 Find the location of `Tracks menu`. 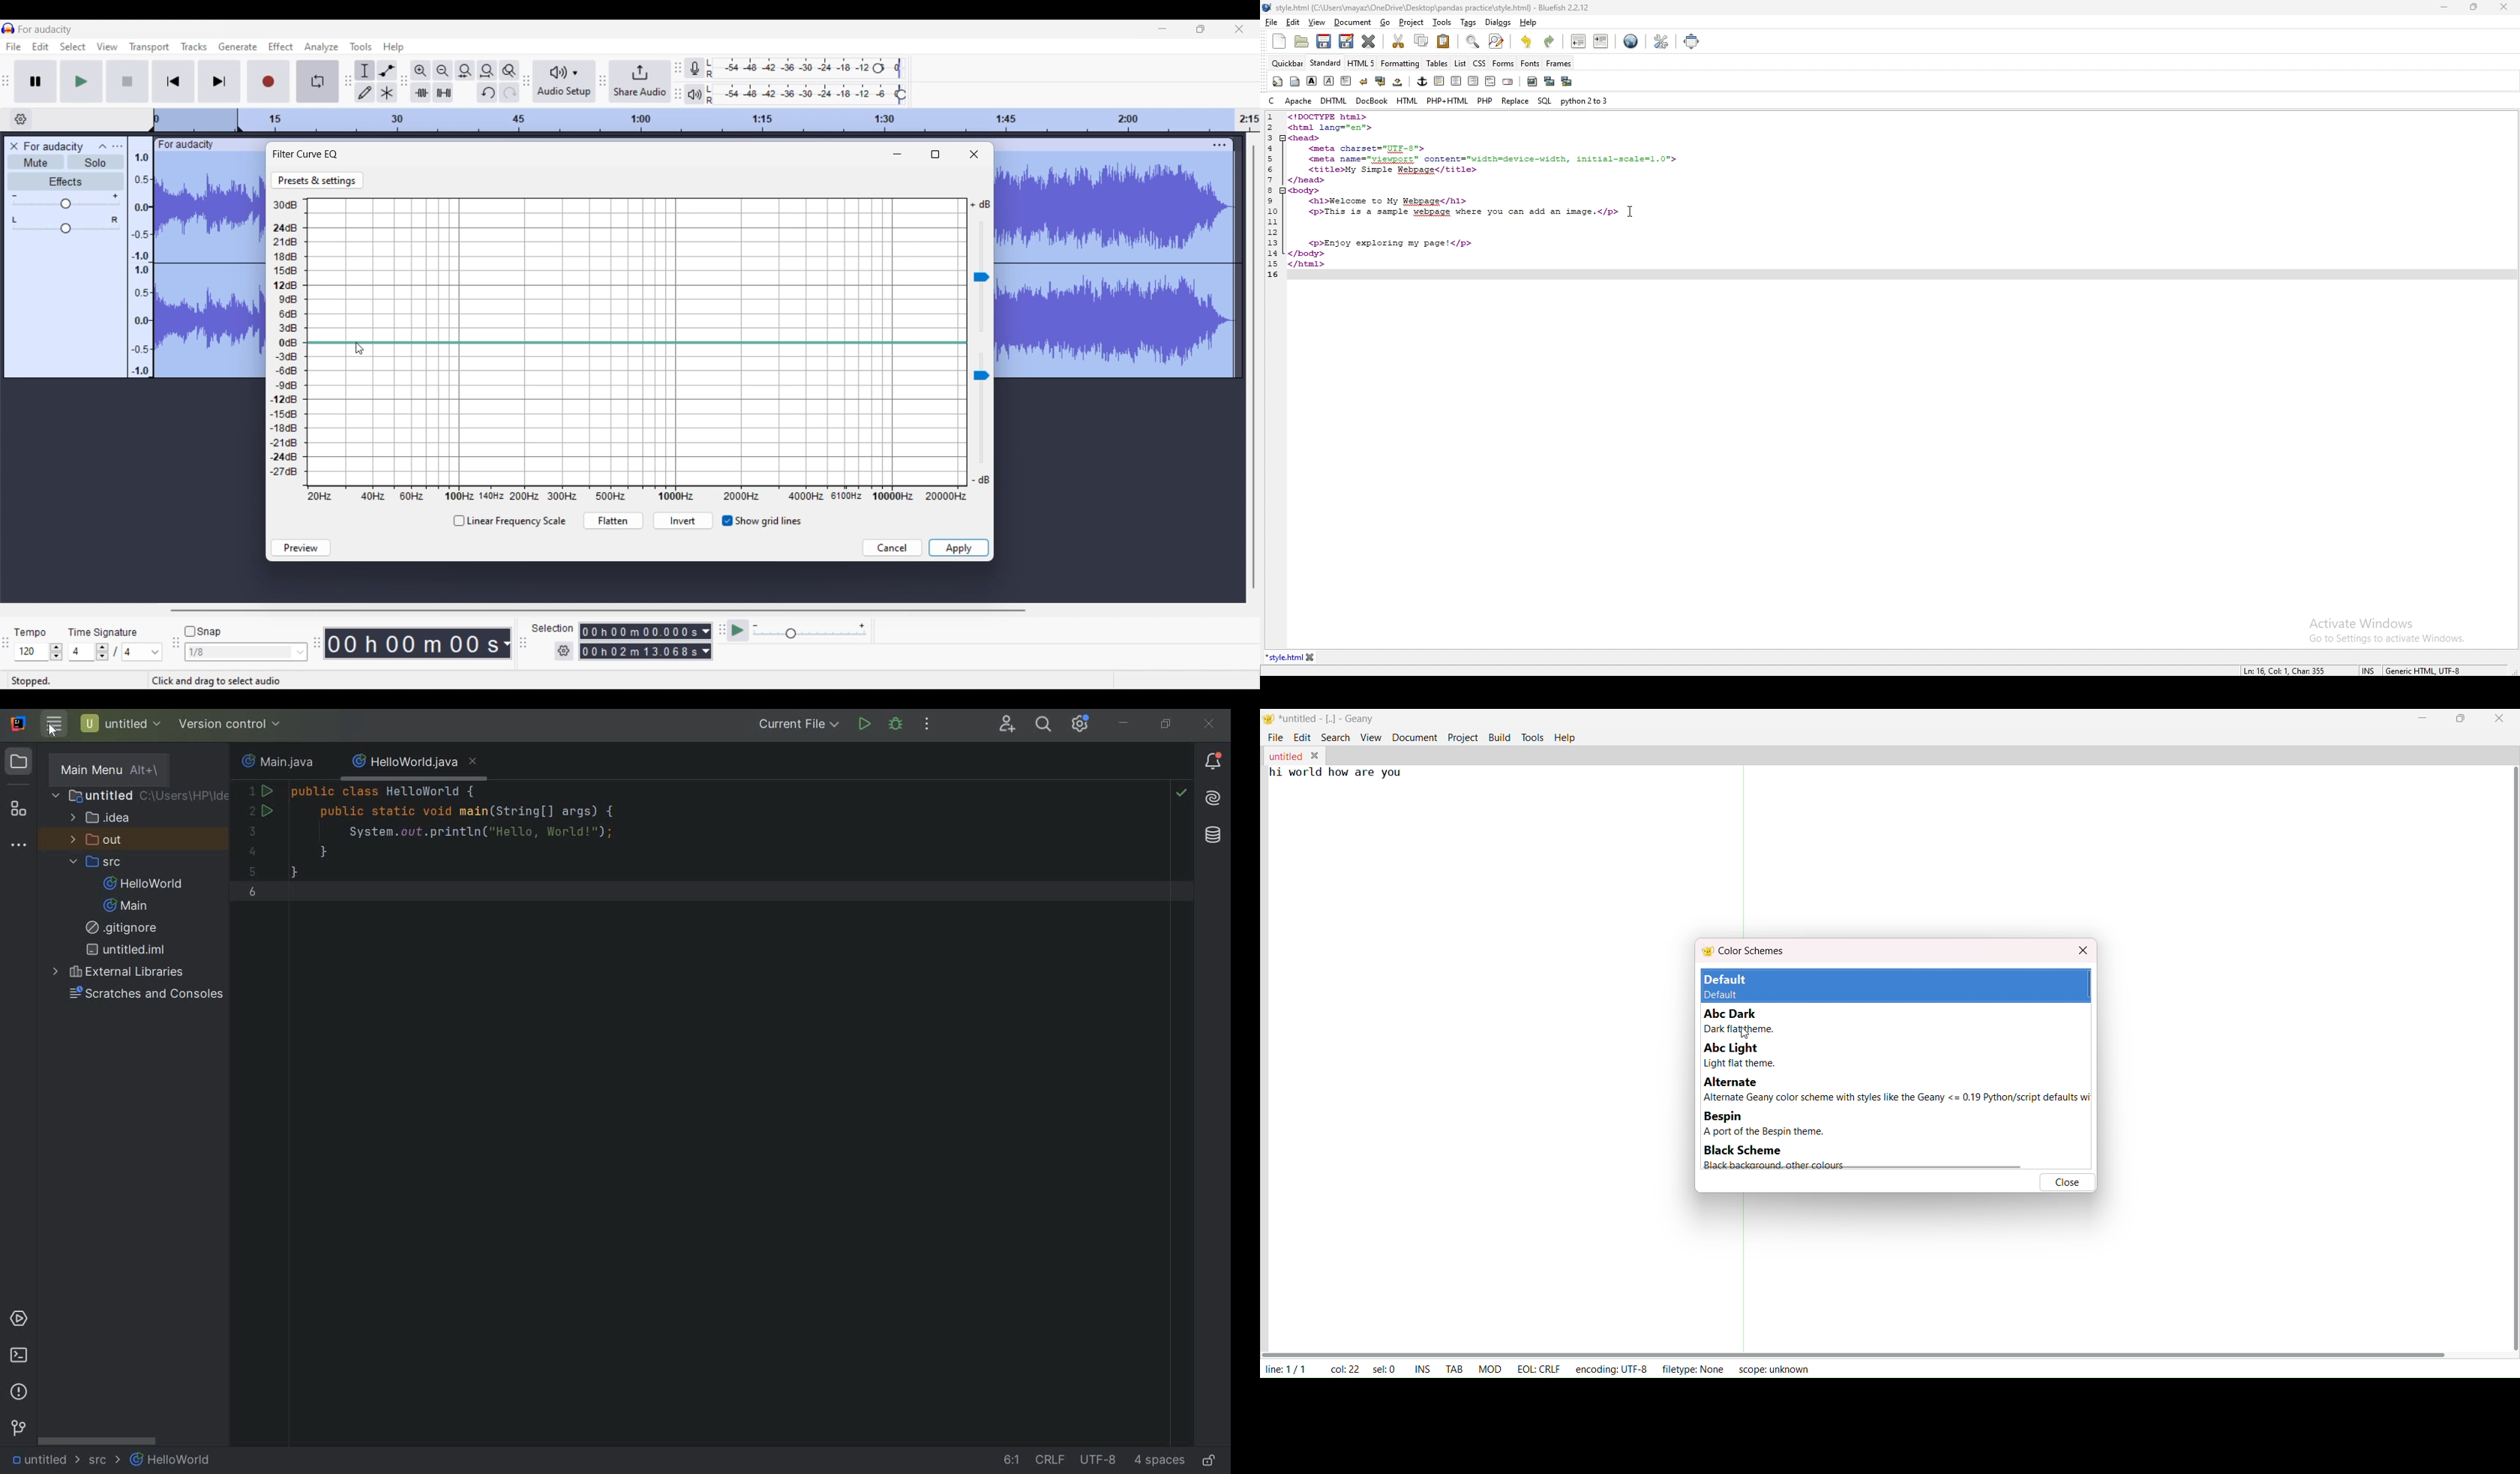

Tracks menu is located at coordinates (194, 47).